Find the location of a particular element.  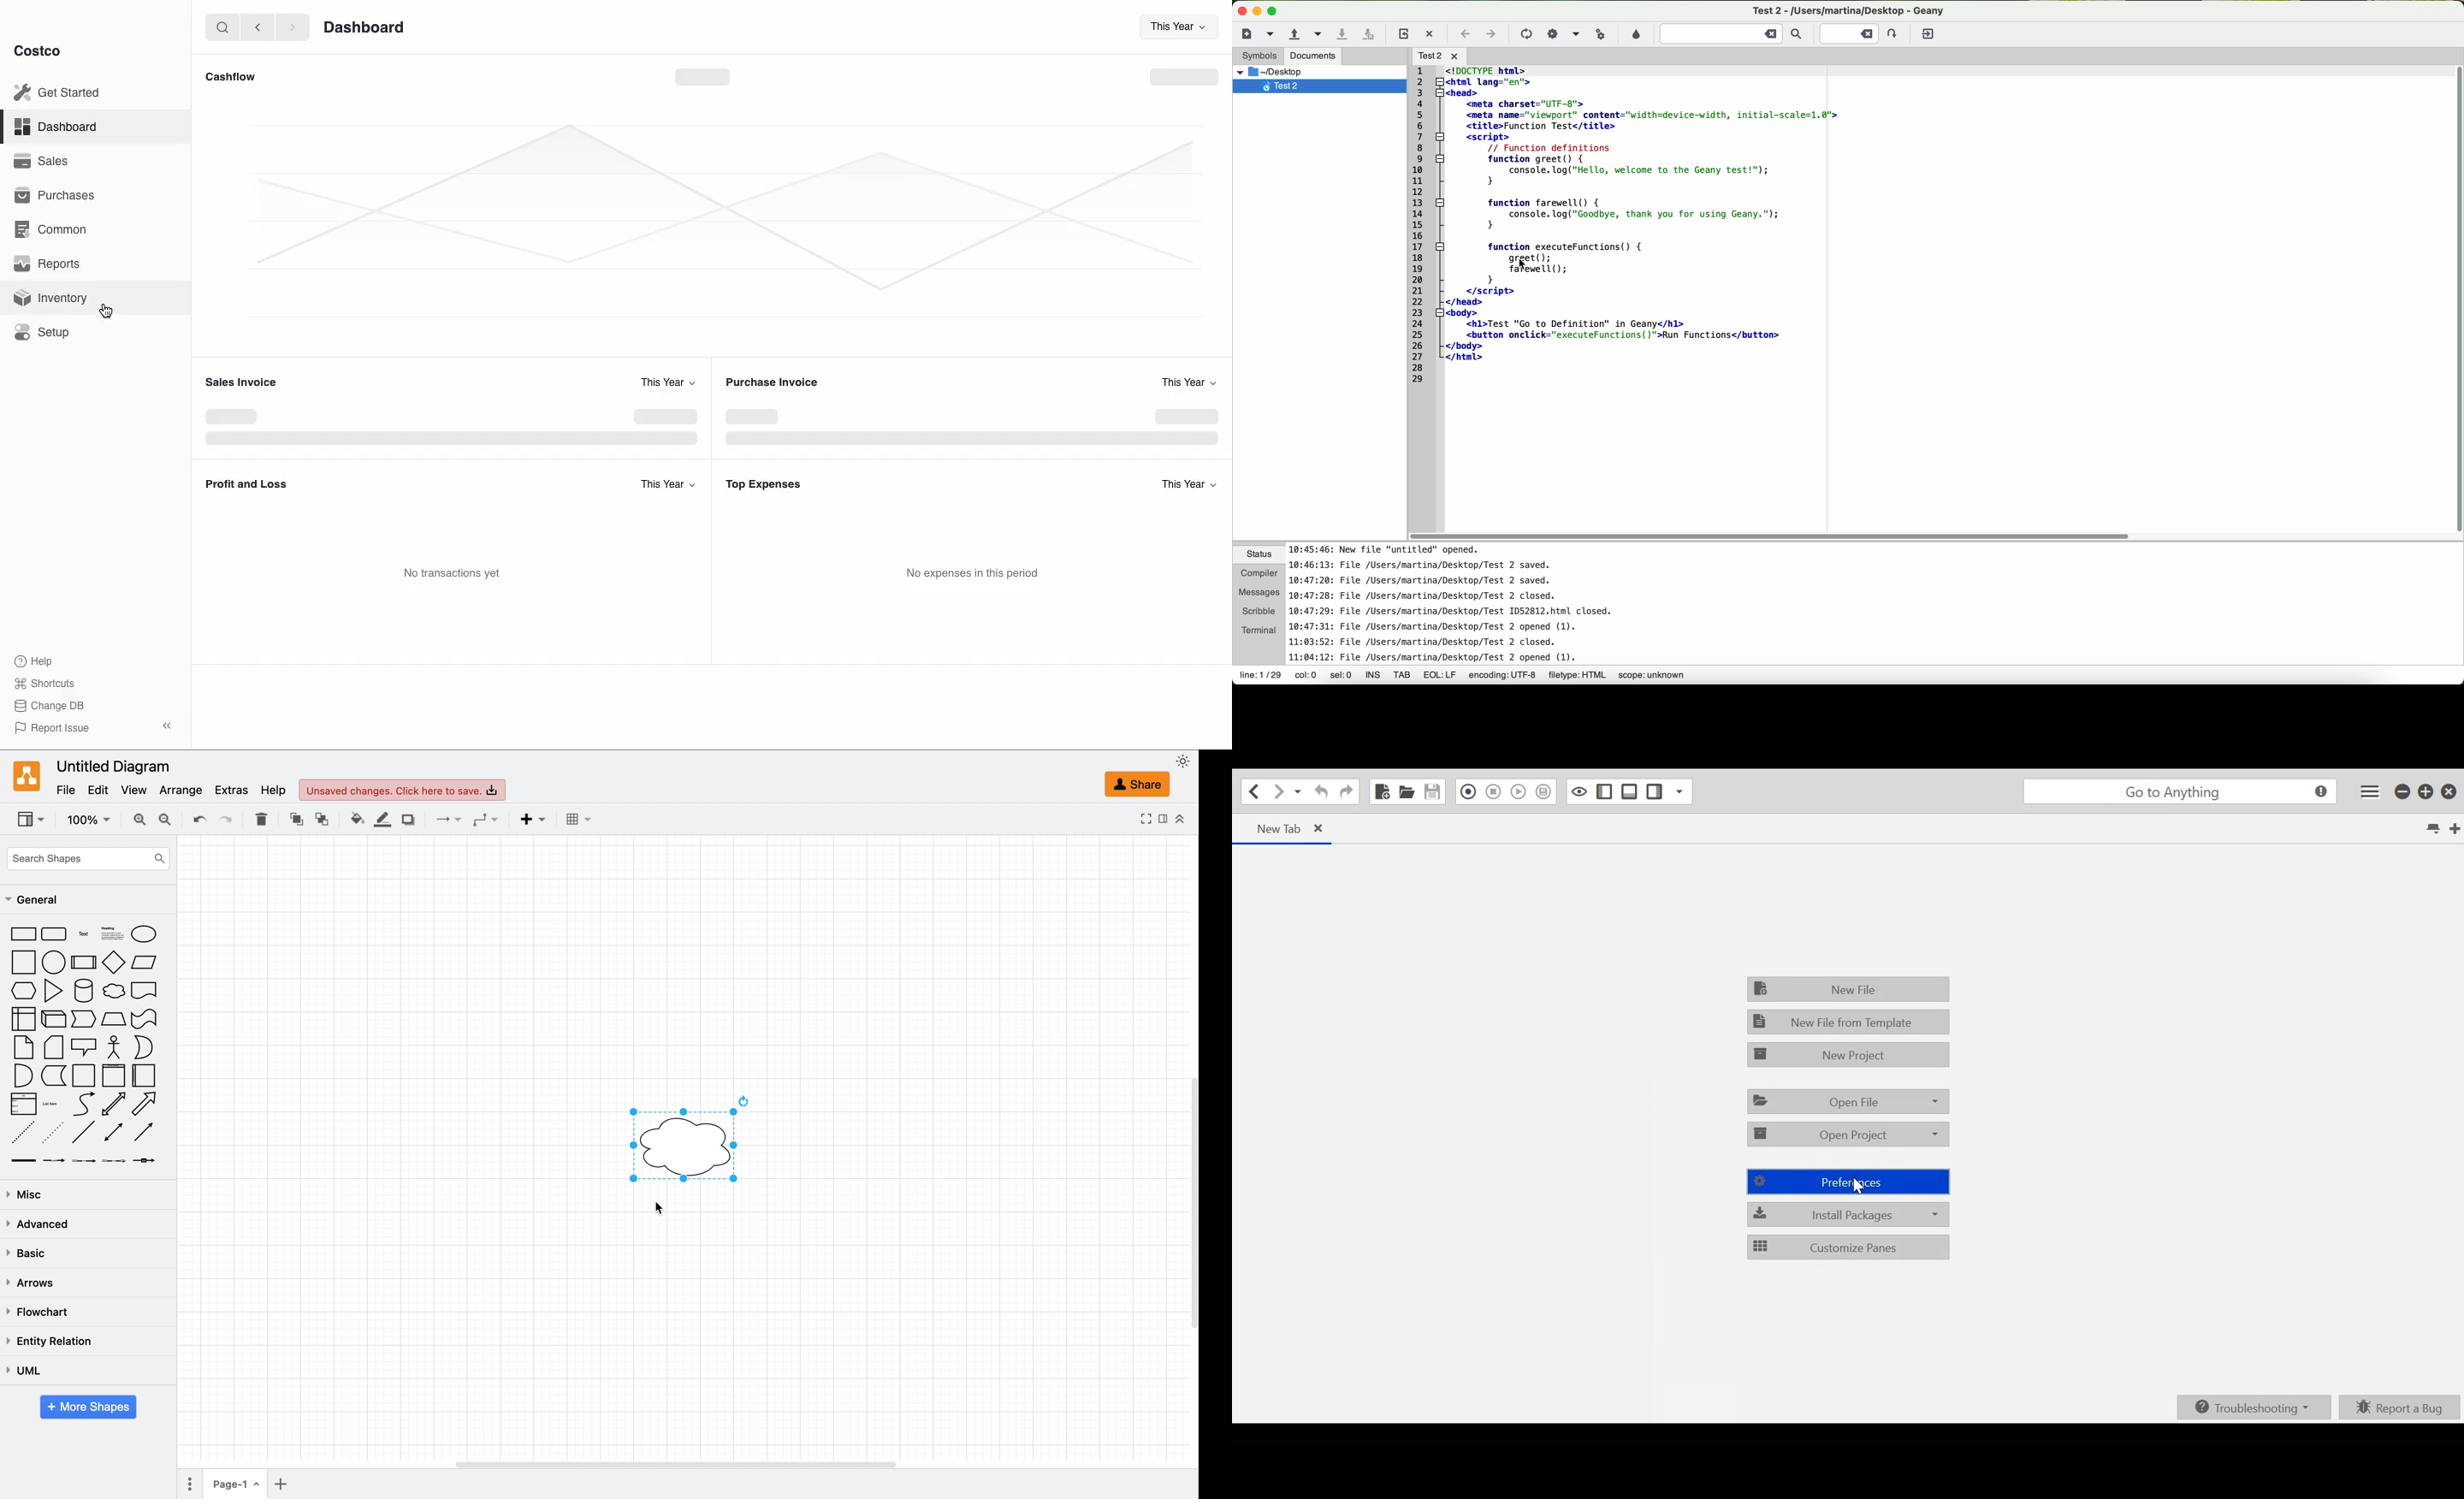

or is located at coordinates (150, 1046).